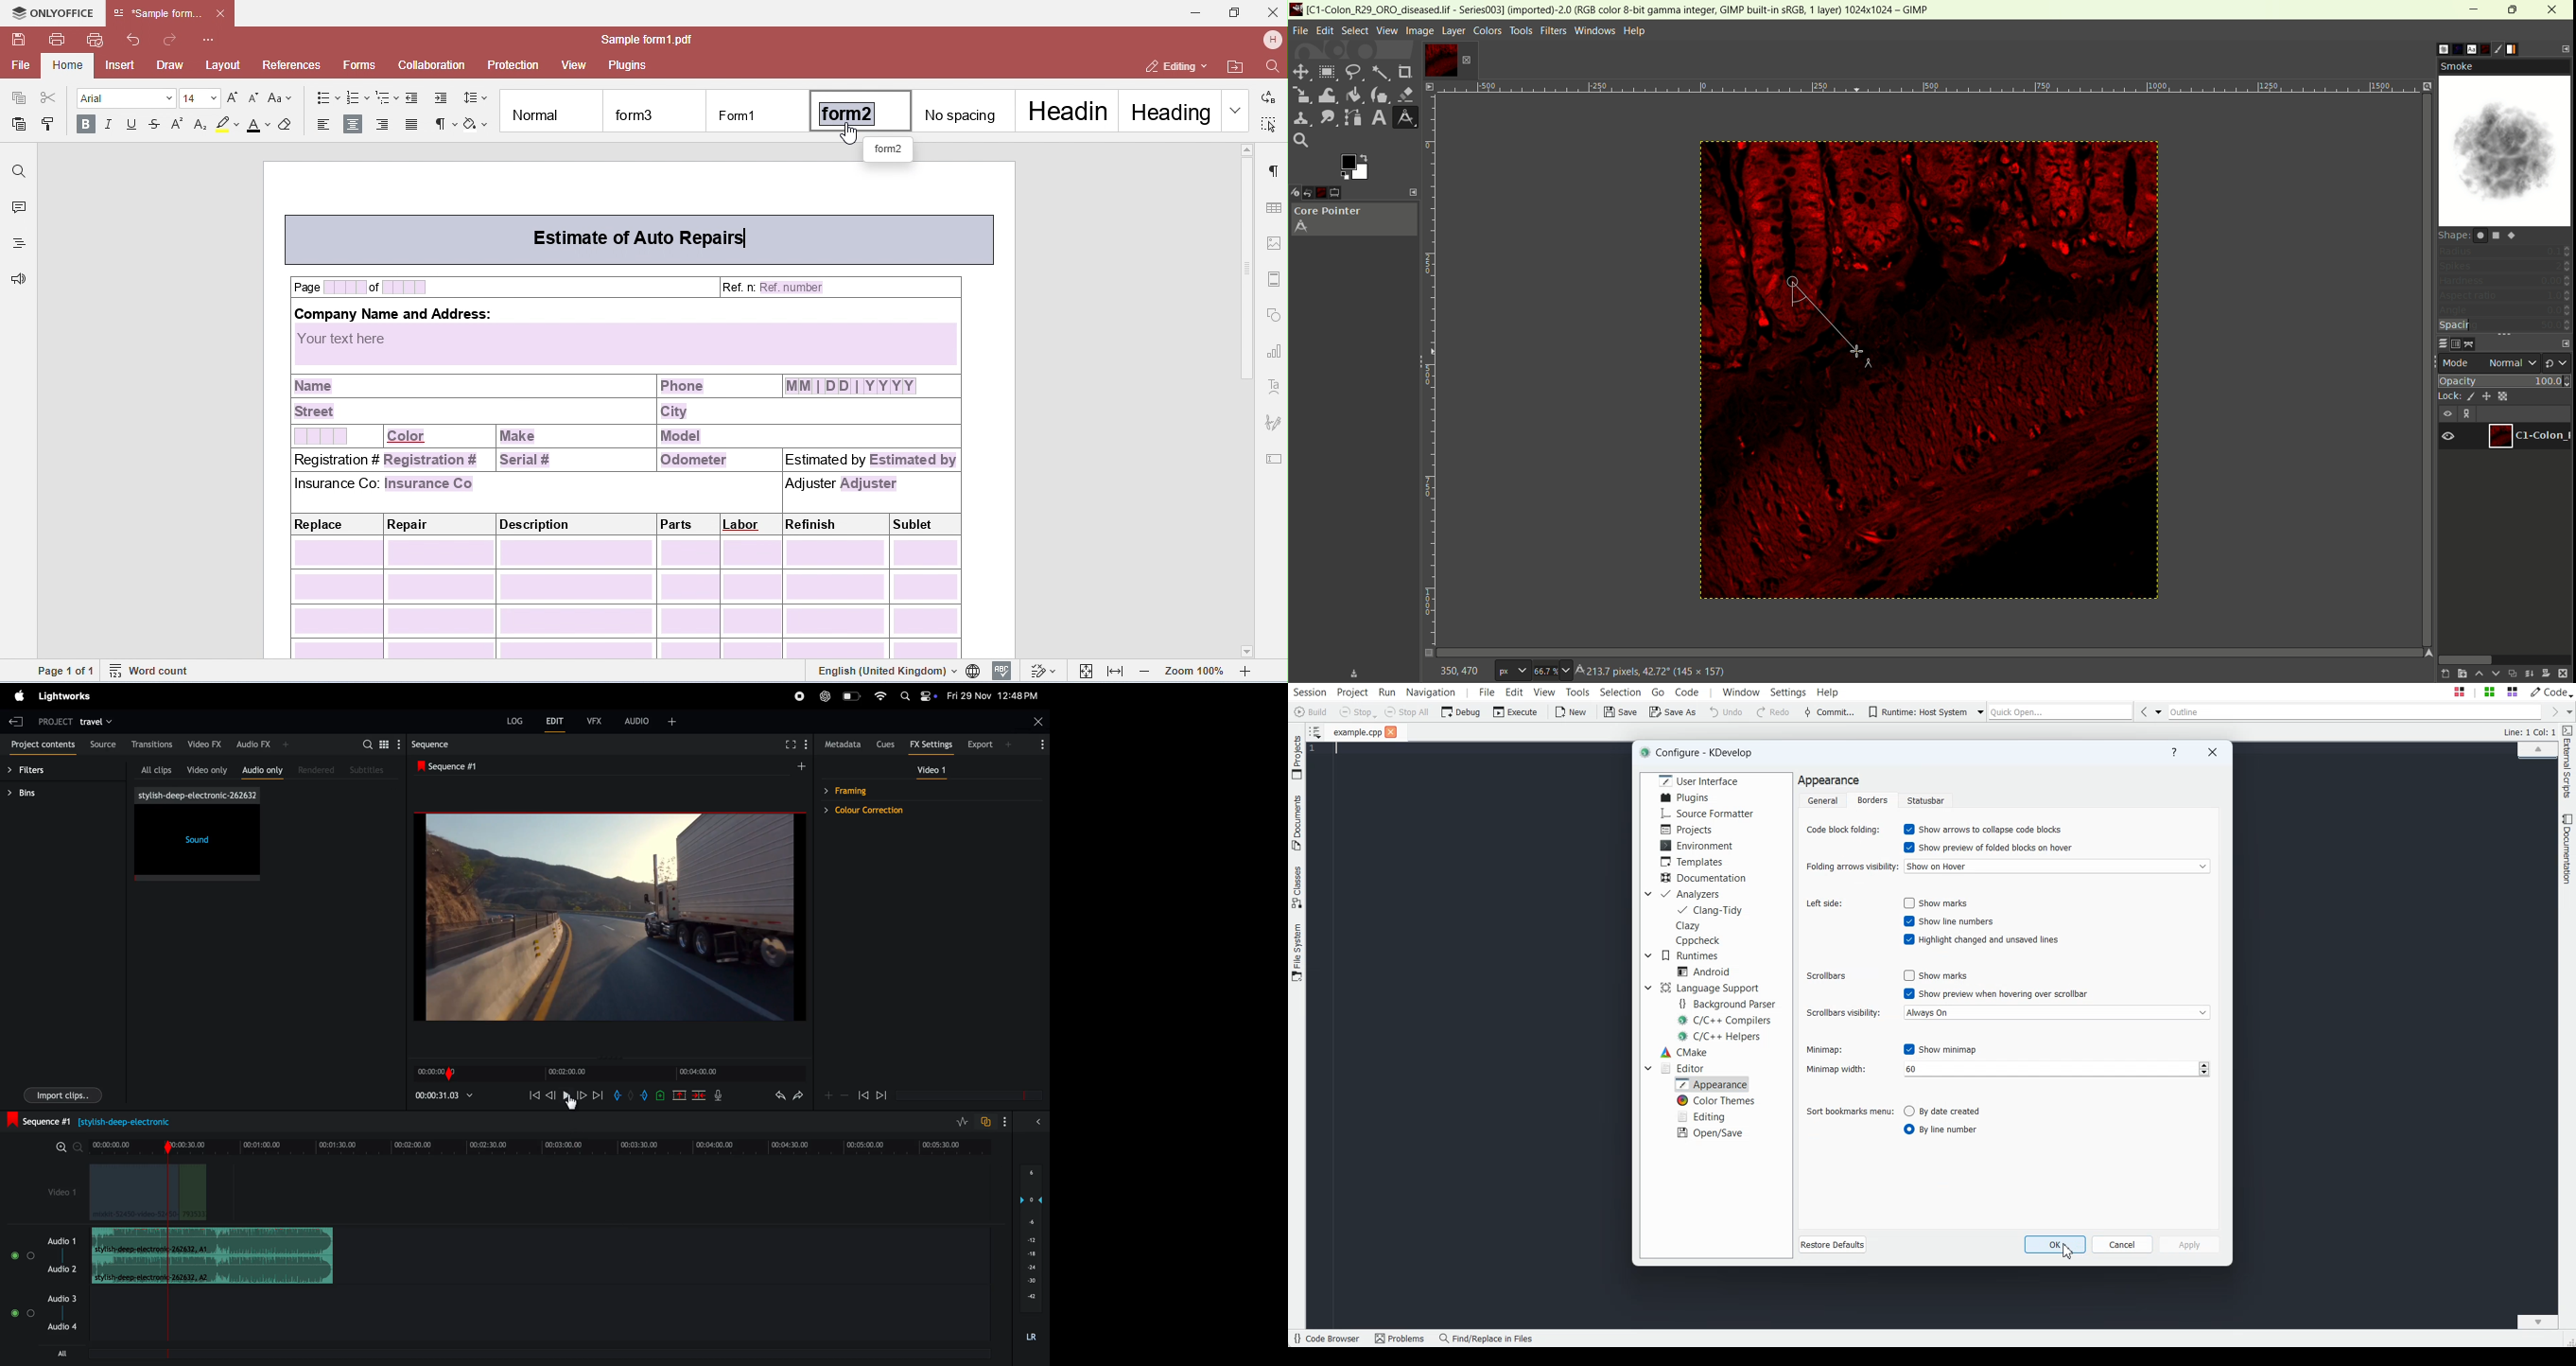 The height and width of the screenshot is (1372, 2576). What do you see at coordinates (680, 1095) in the screenshot?
I see `add` at bounding box center [680, 1095].